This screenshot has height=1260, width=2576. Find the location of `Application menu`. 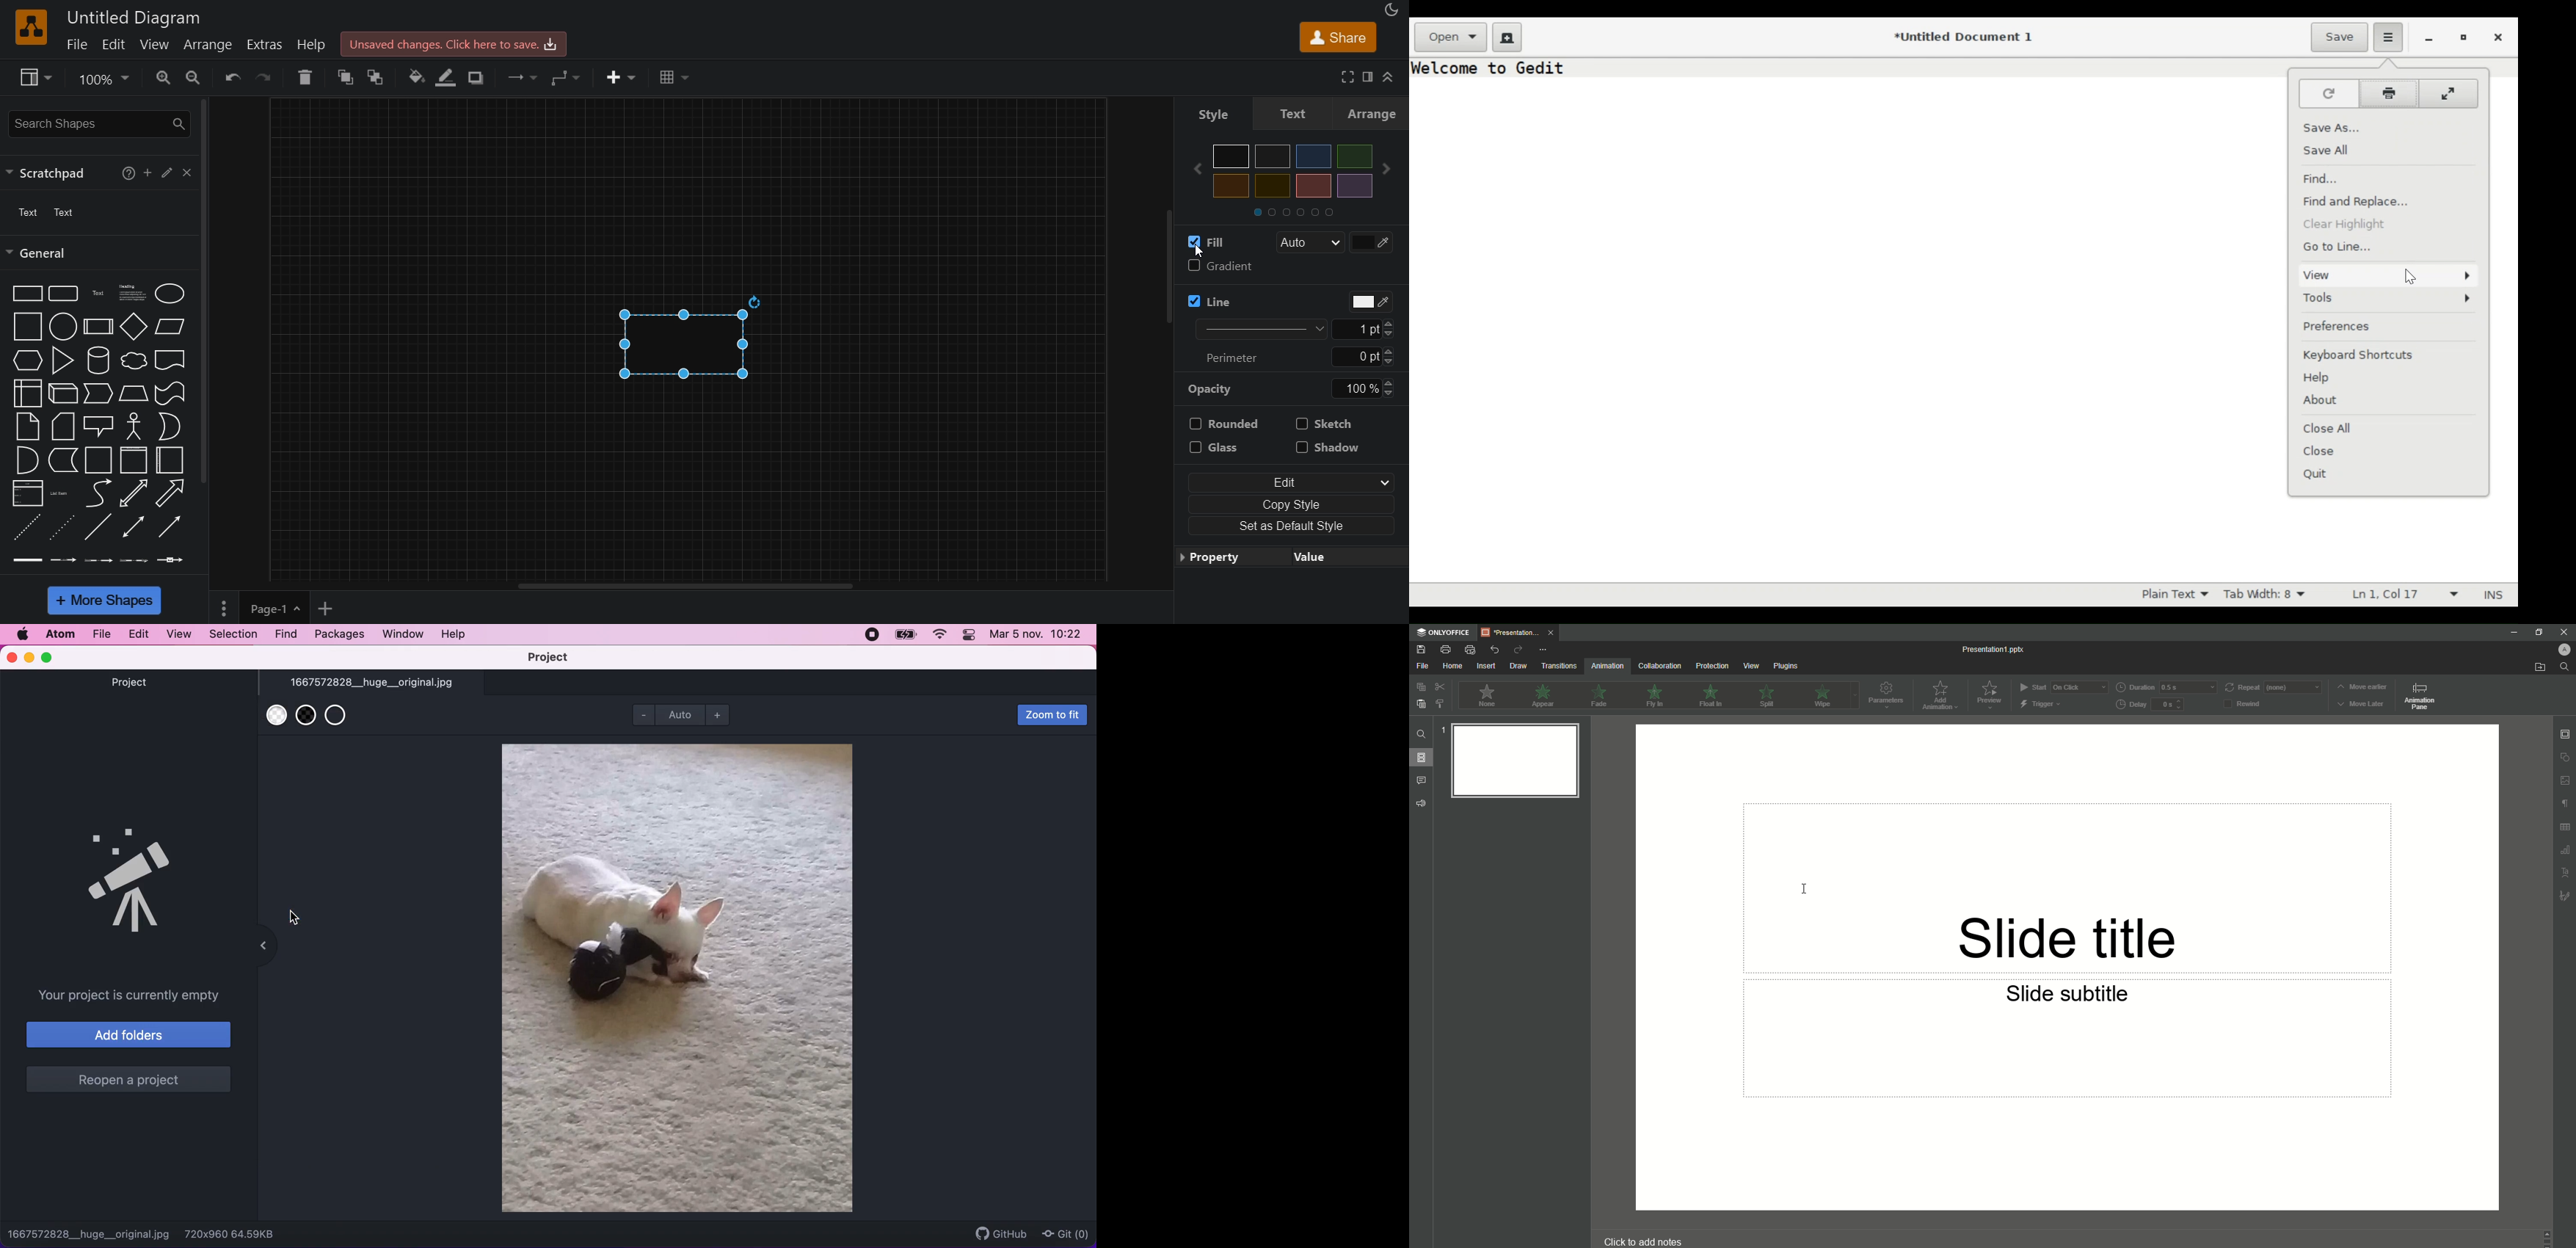

Application menu is located at coordinates (2389, 38).